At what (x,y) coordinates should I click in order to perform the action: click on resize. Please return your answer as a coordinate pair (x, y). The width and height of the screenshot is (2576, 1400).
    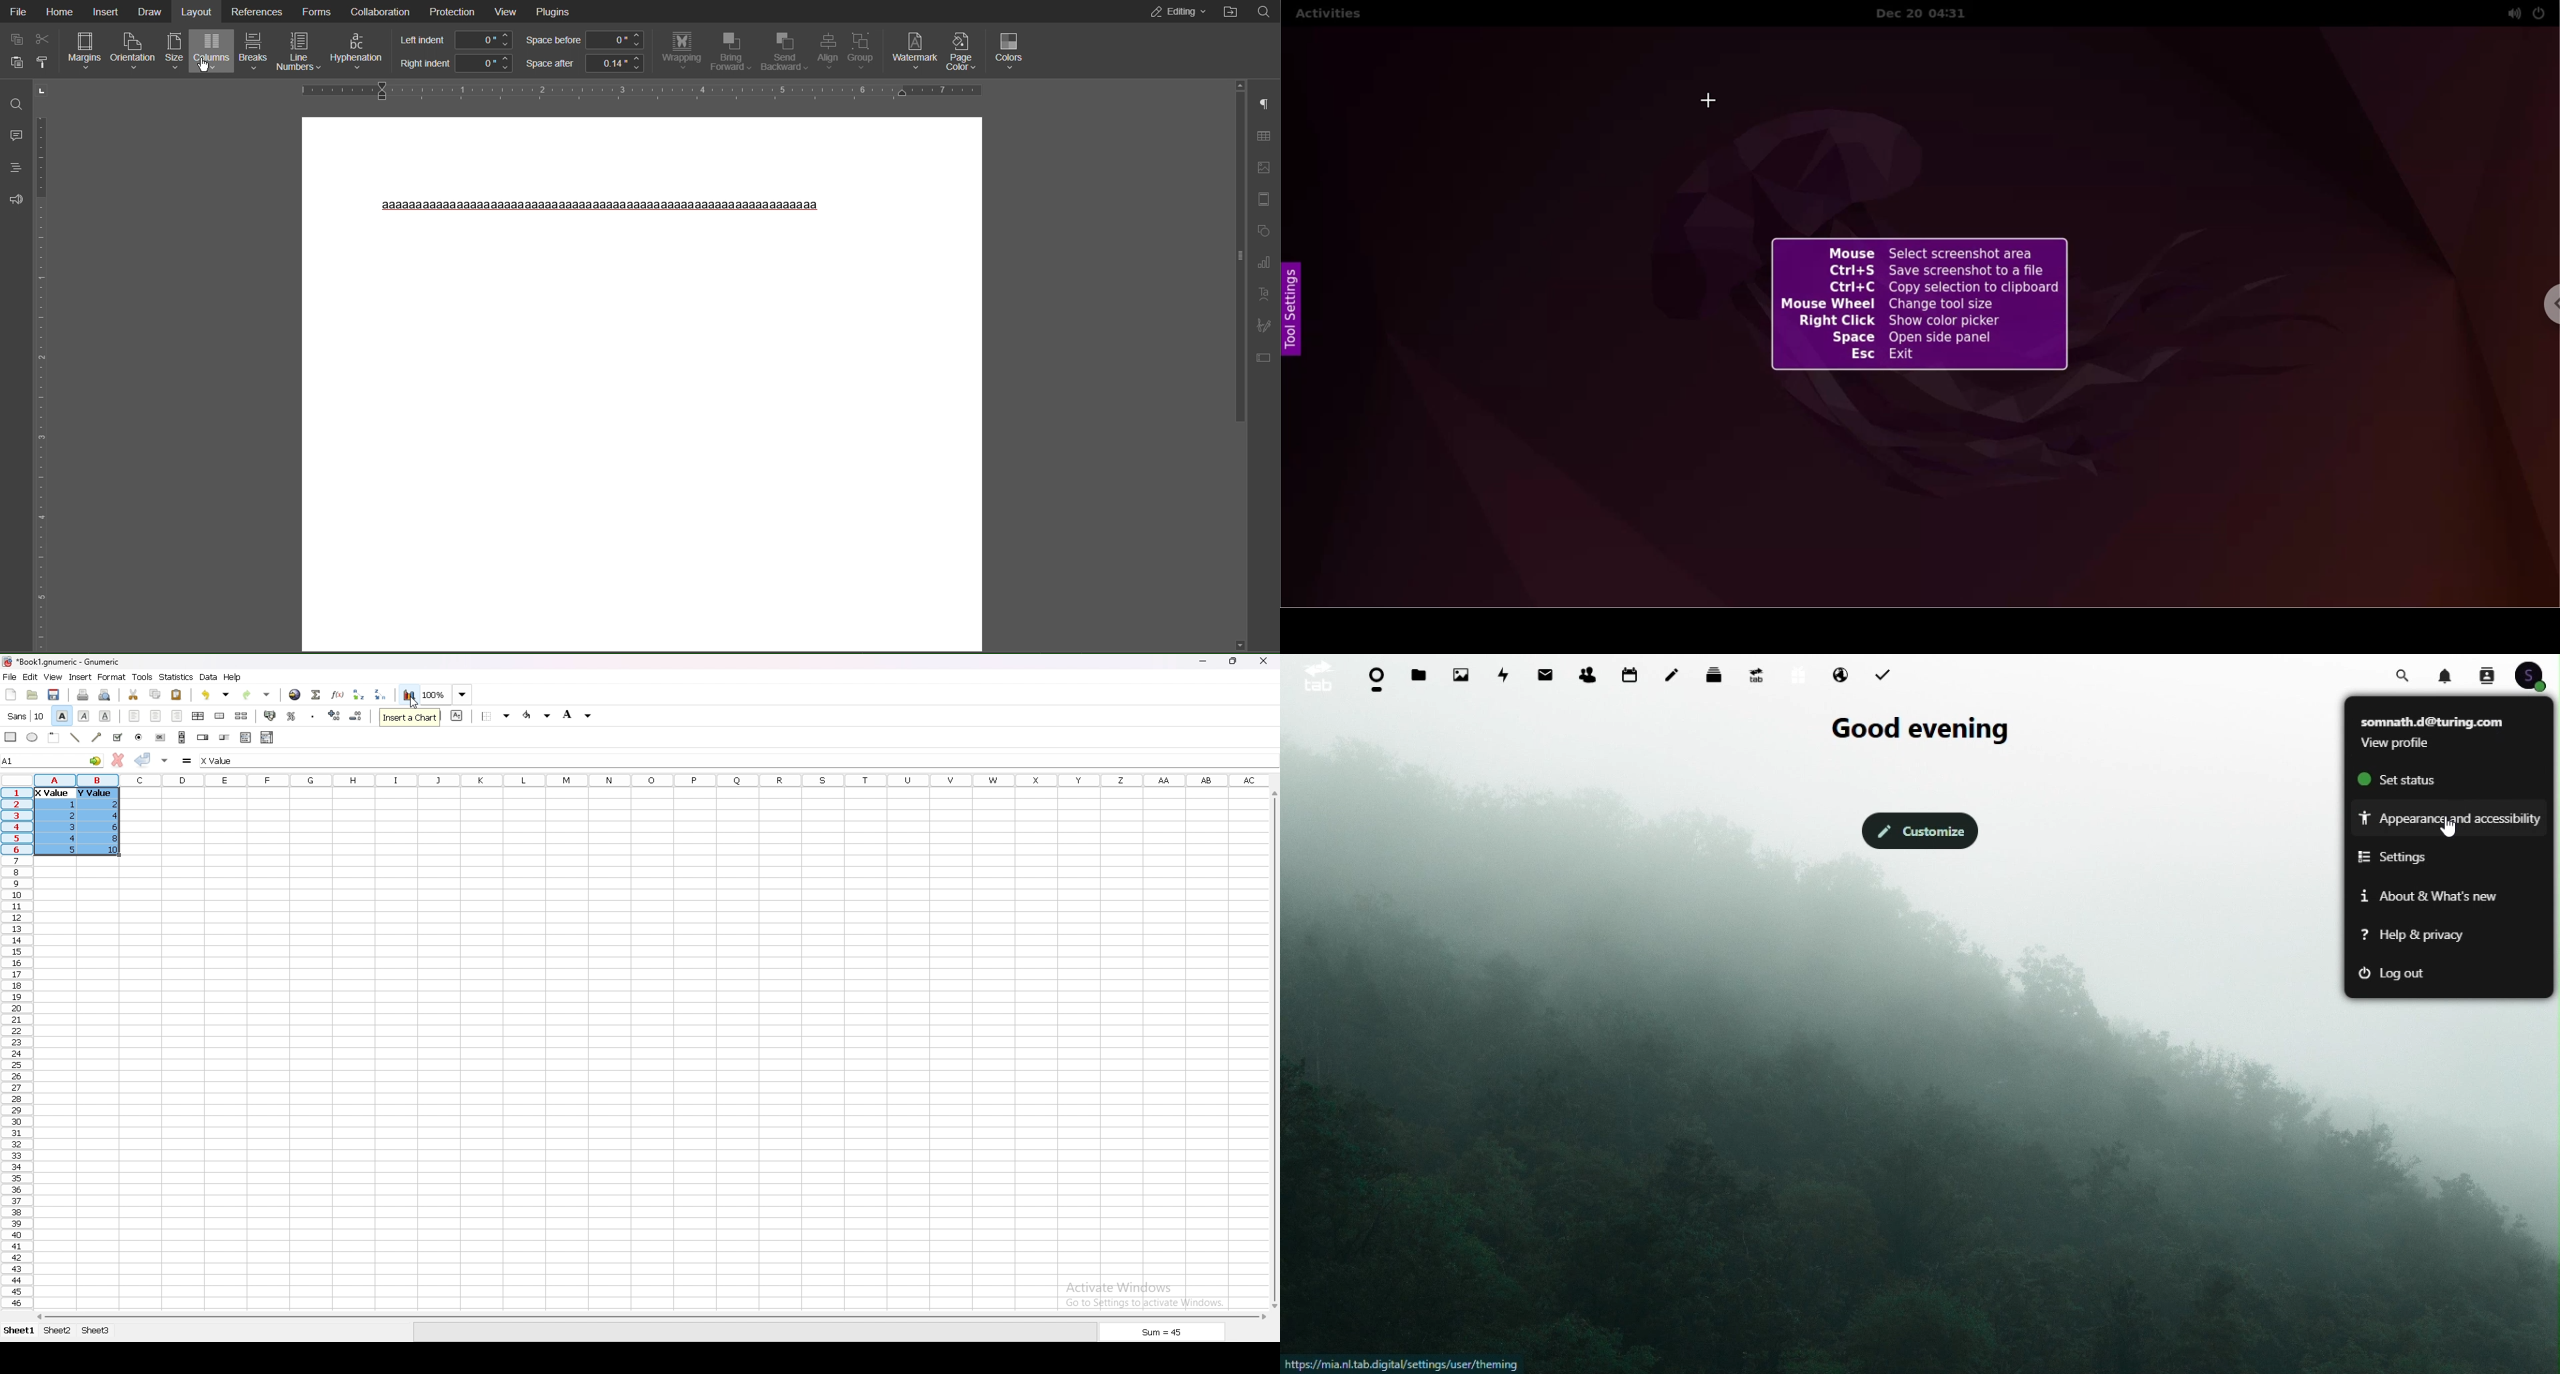
    Looking at the image, I should click on (1234, 661).